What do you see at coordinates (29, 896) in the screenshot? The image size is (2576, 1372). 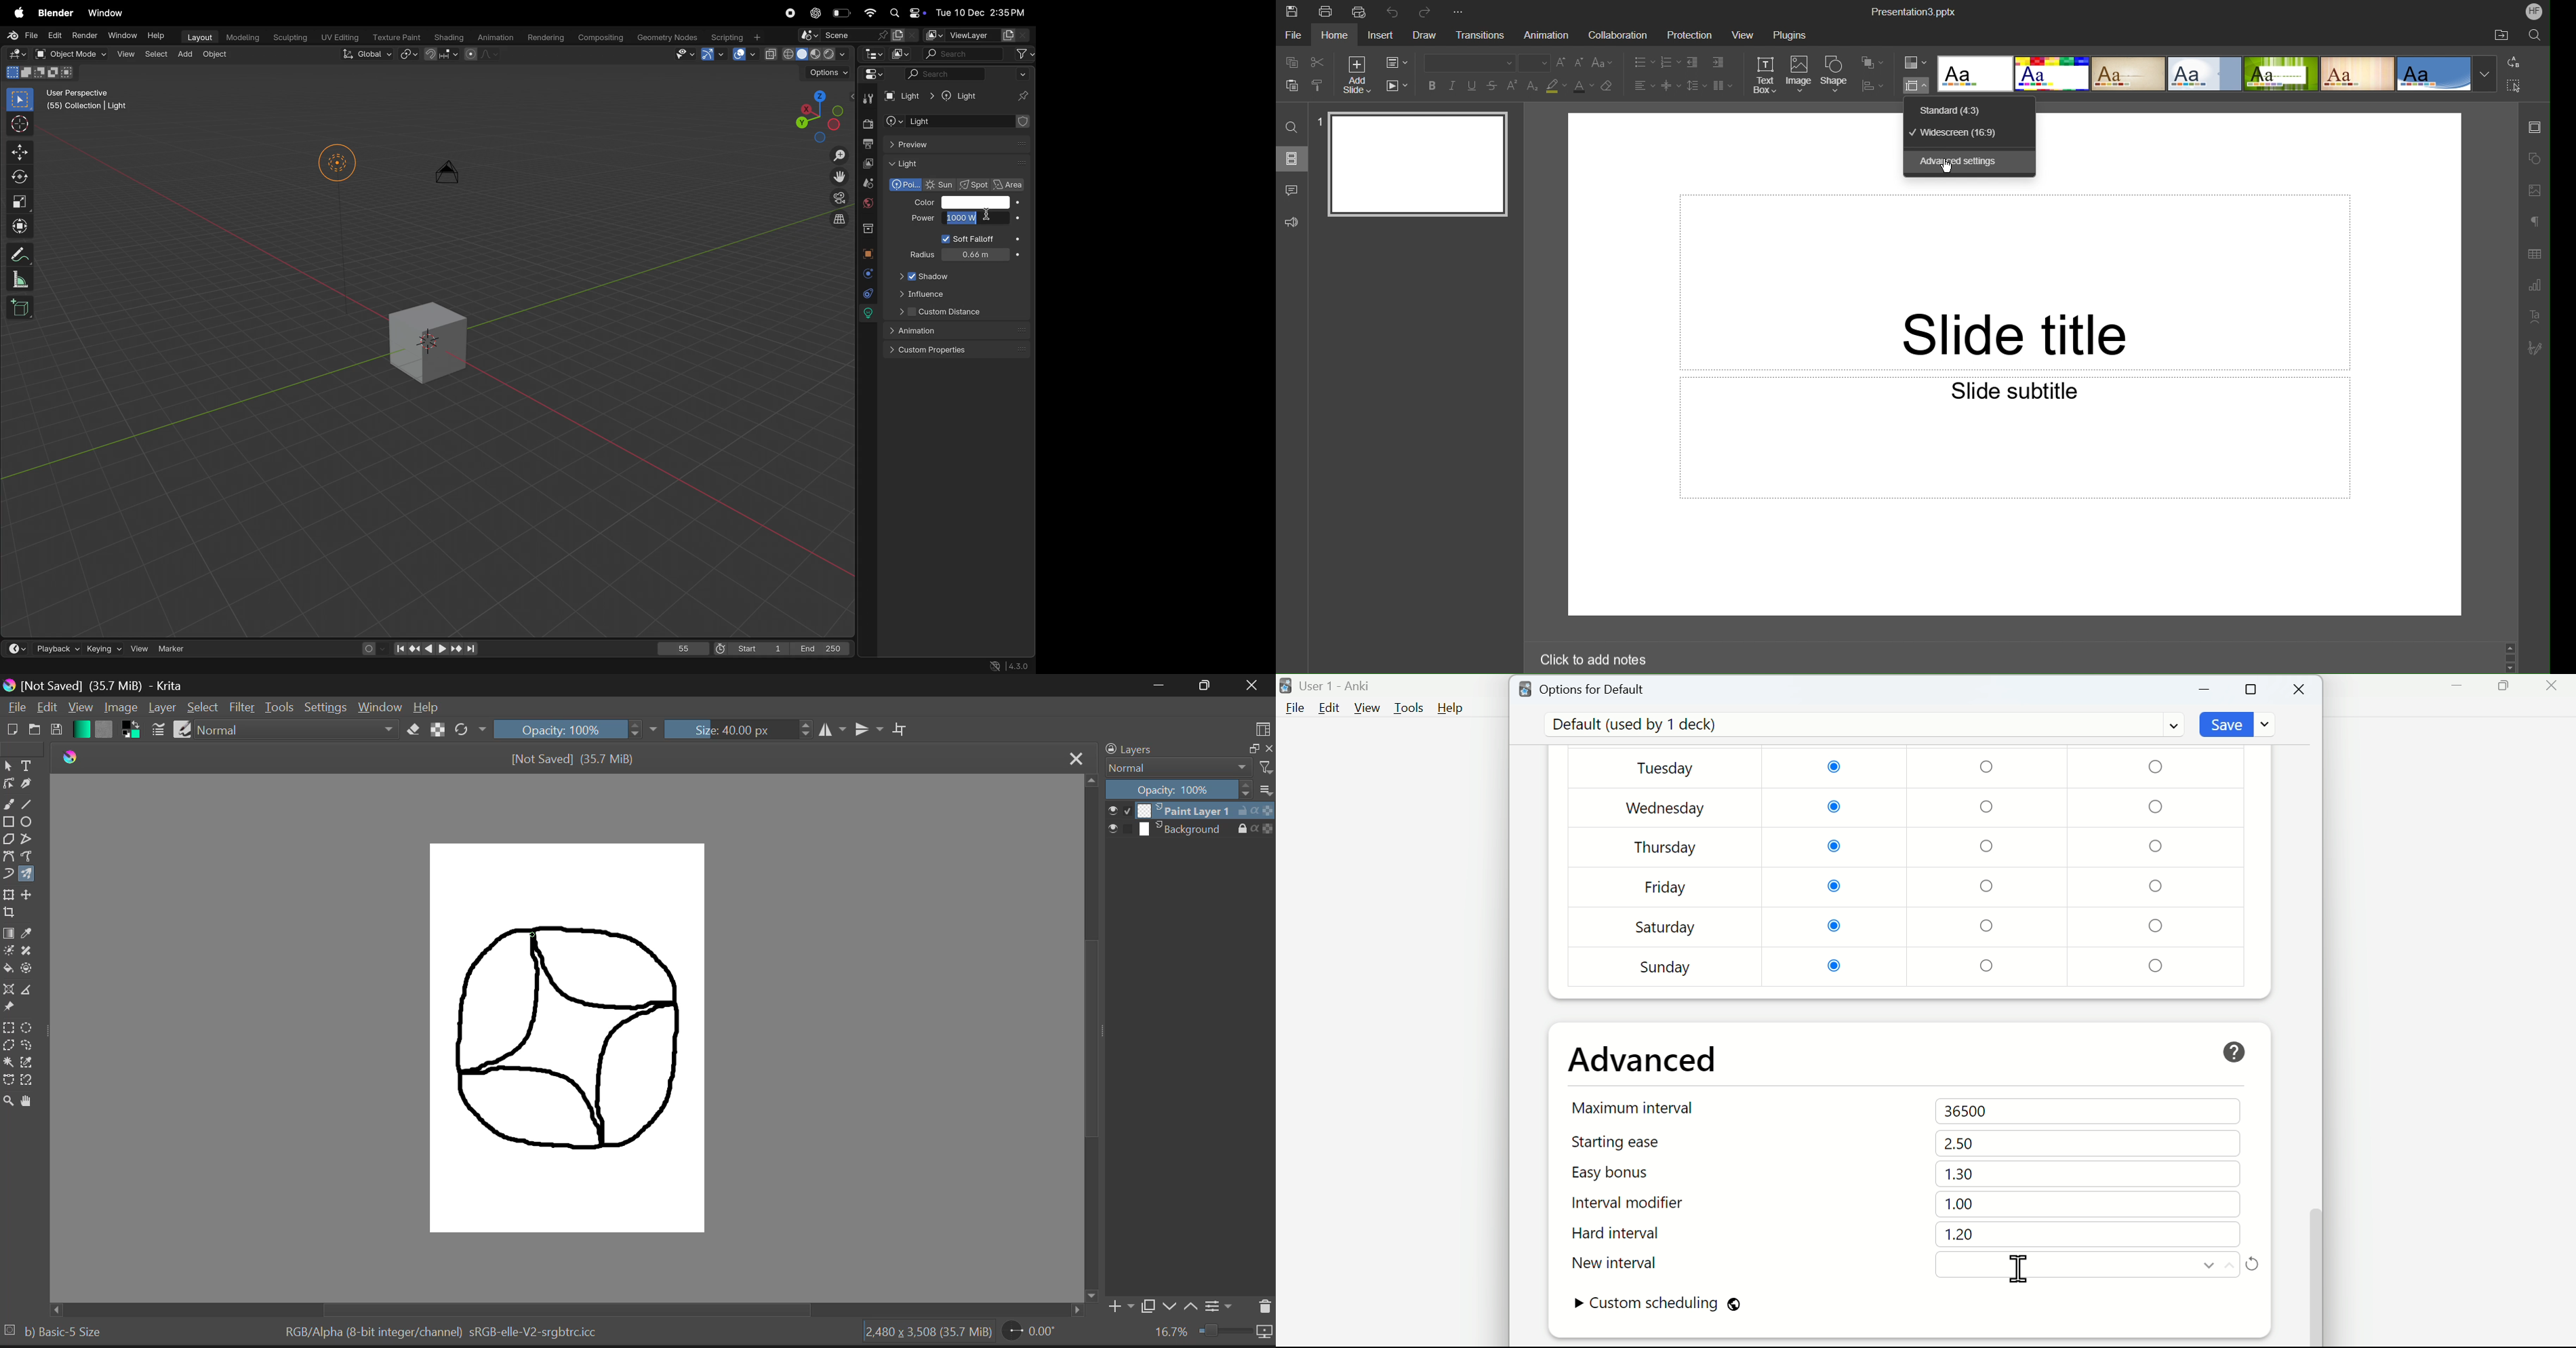 I see `Move Layer` at bounding box center [29, 896].